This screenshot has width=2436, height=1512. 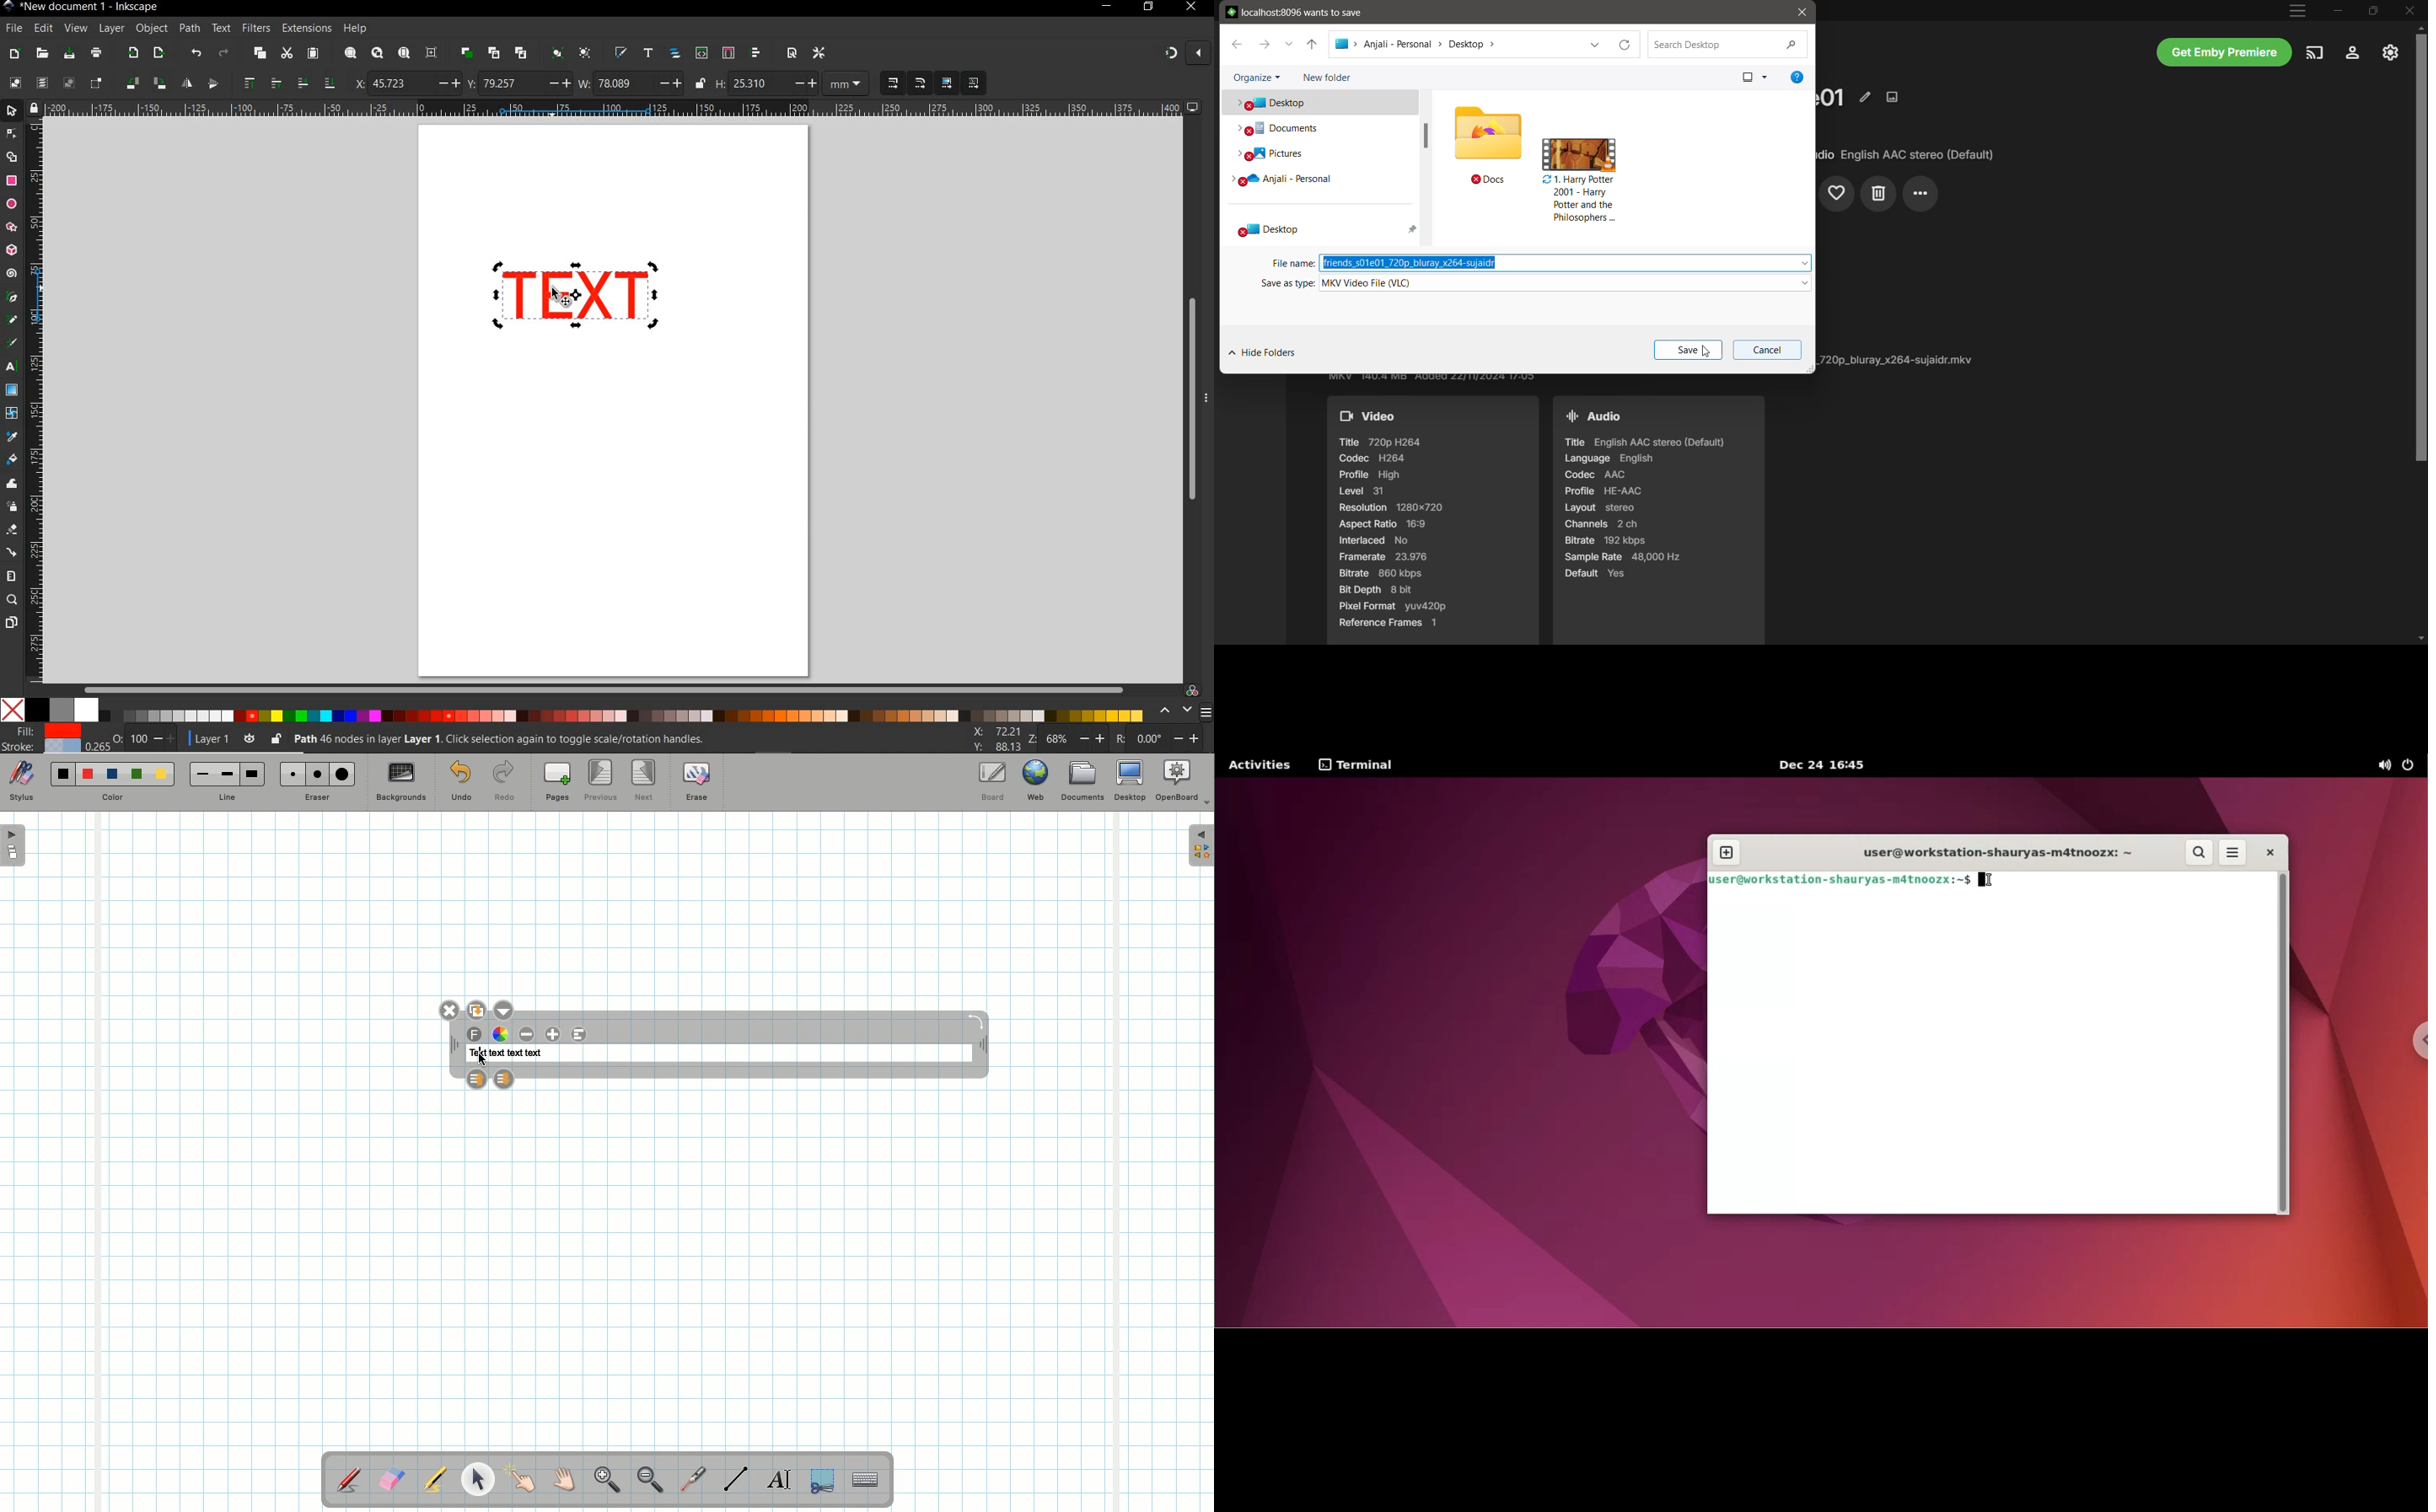 I want to click on VERTICAL COORDINATE OF SELECTION, so click(x=518, y=83).